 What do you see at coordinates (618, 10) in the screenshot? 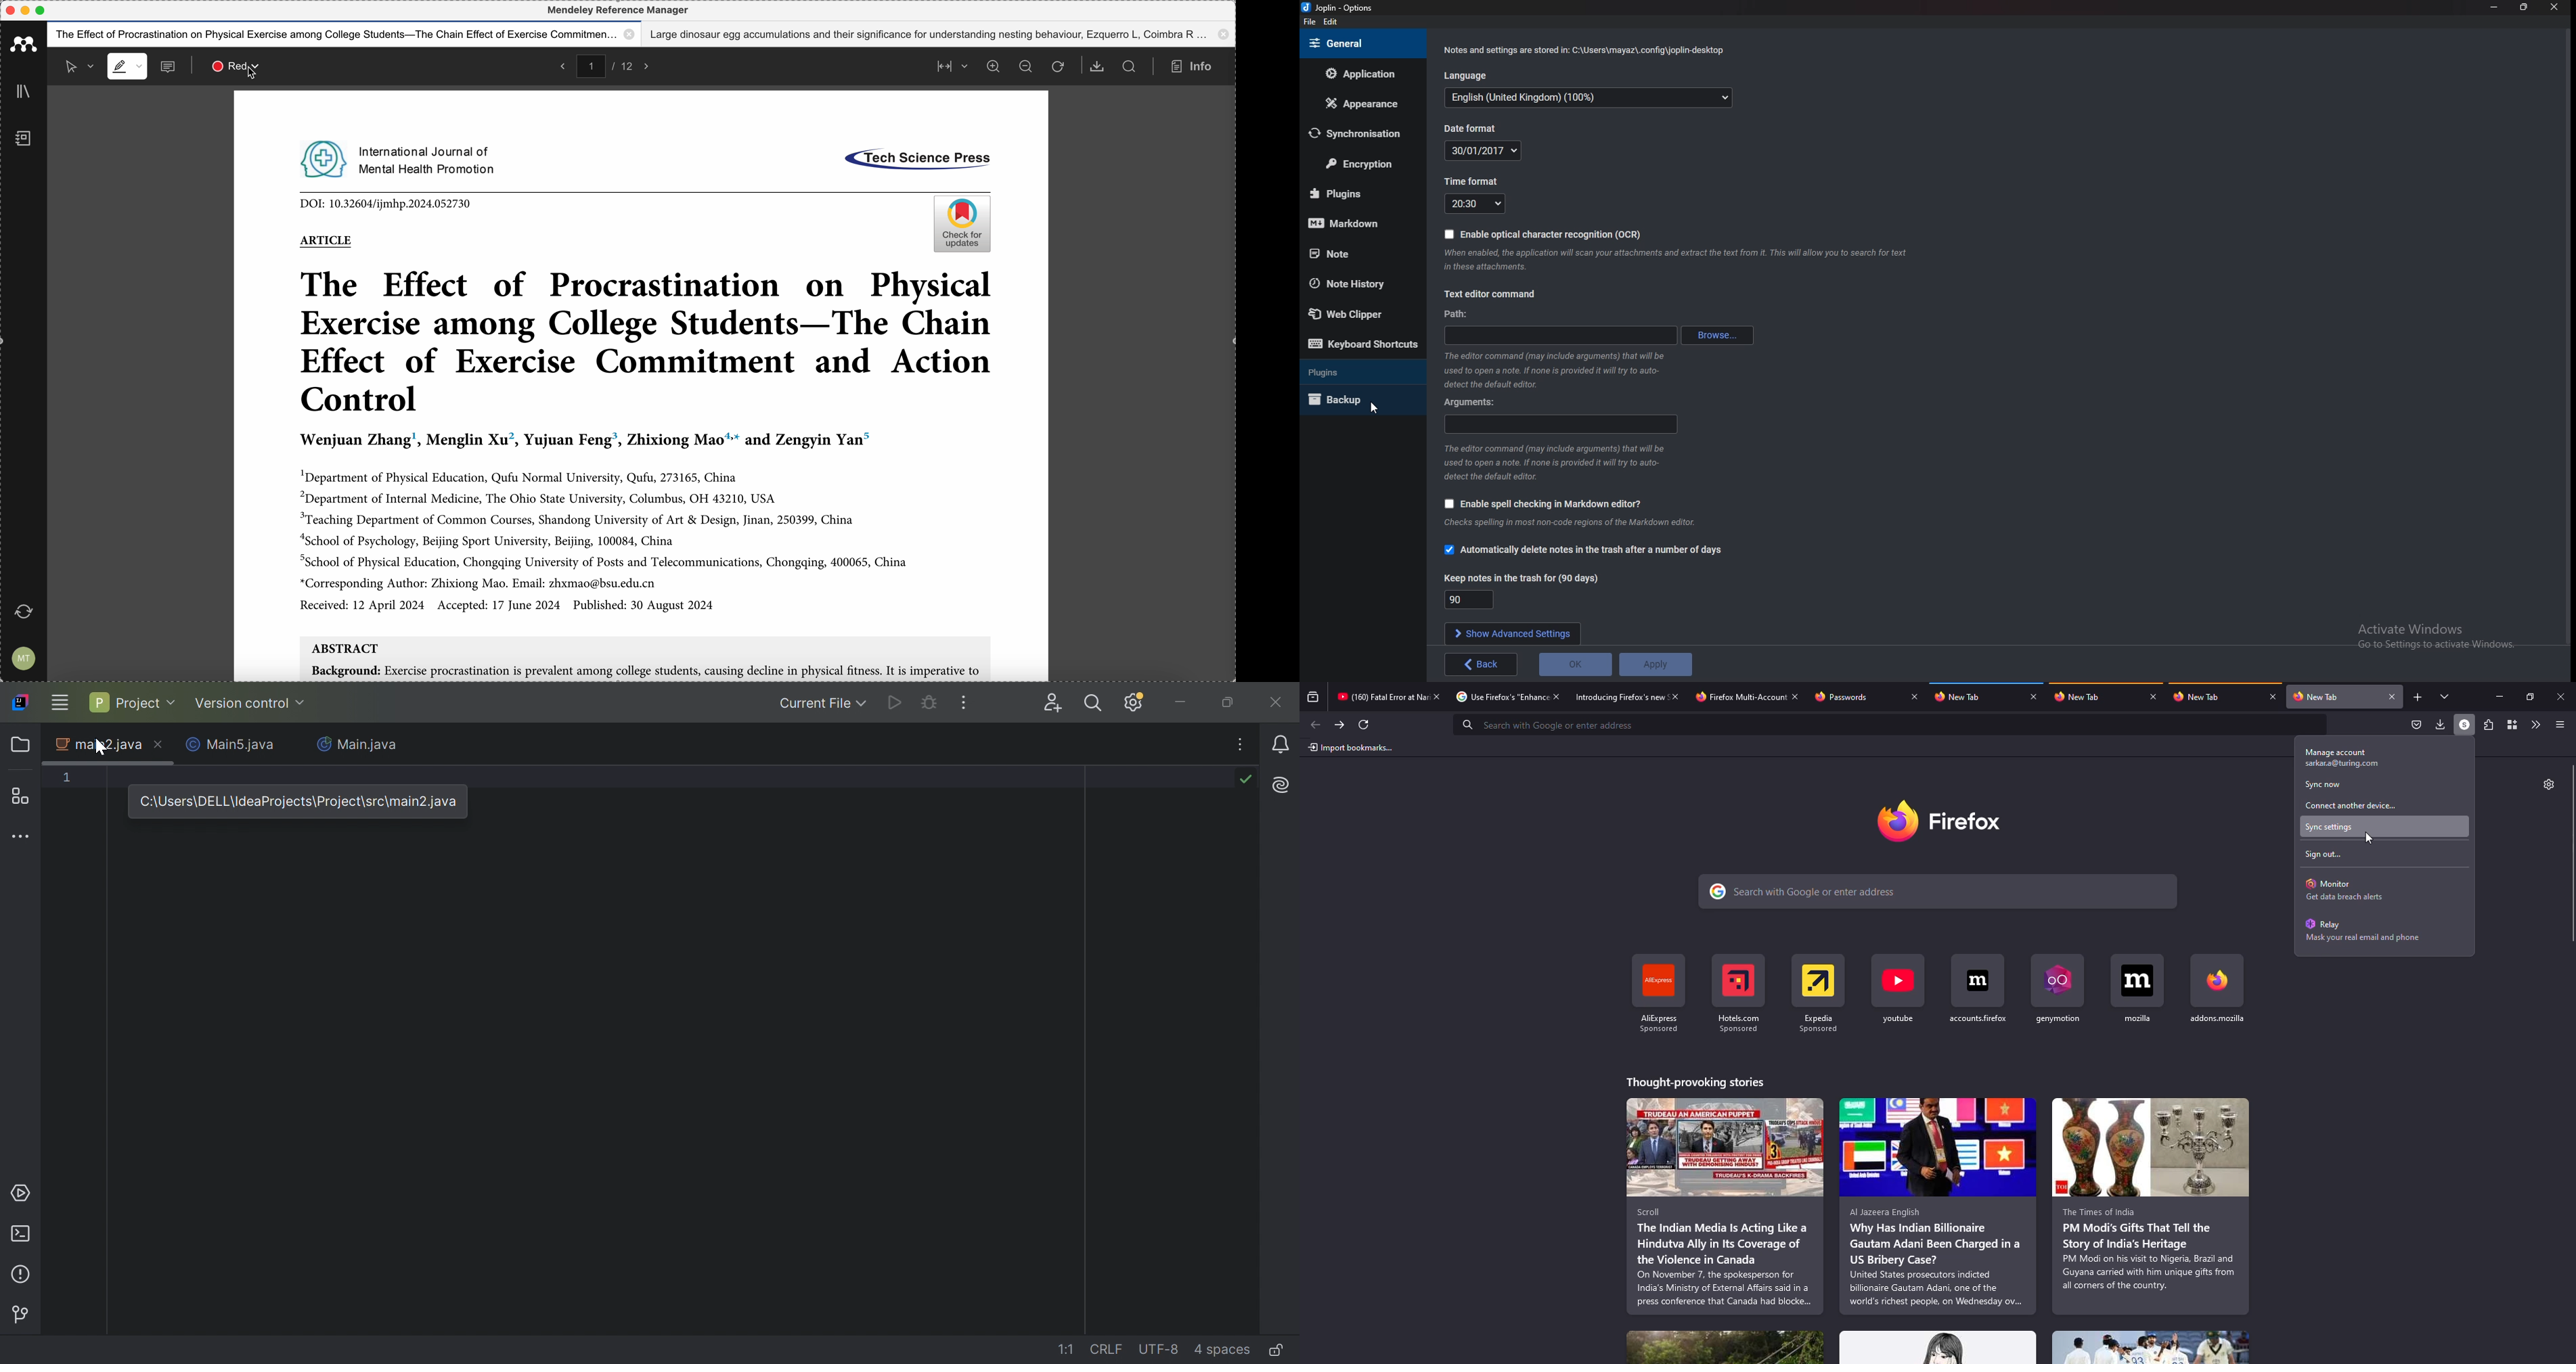
I see `Mendeley` at bounding box center [618, 10].